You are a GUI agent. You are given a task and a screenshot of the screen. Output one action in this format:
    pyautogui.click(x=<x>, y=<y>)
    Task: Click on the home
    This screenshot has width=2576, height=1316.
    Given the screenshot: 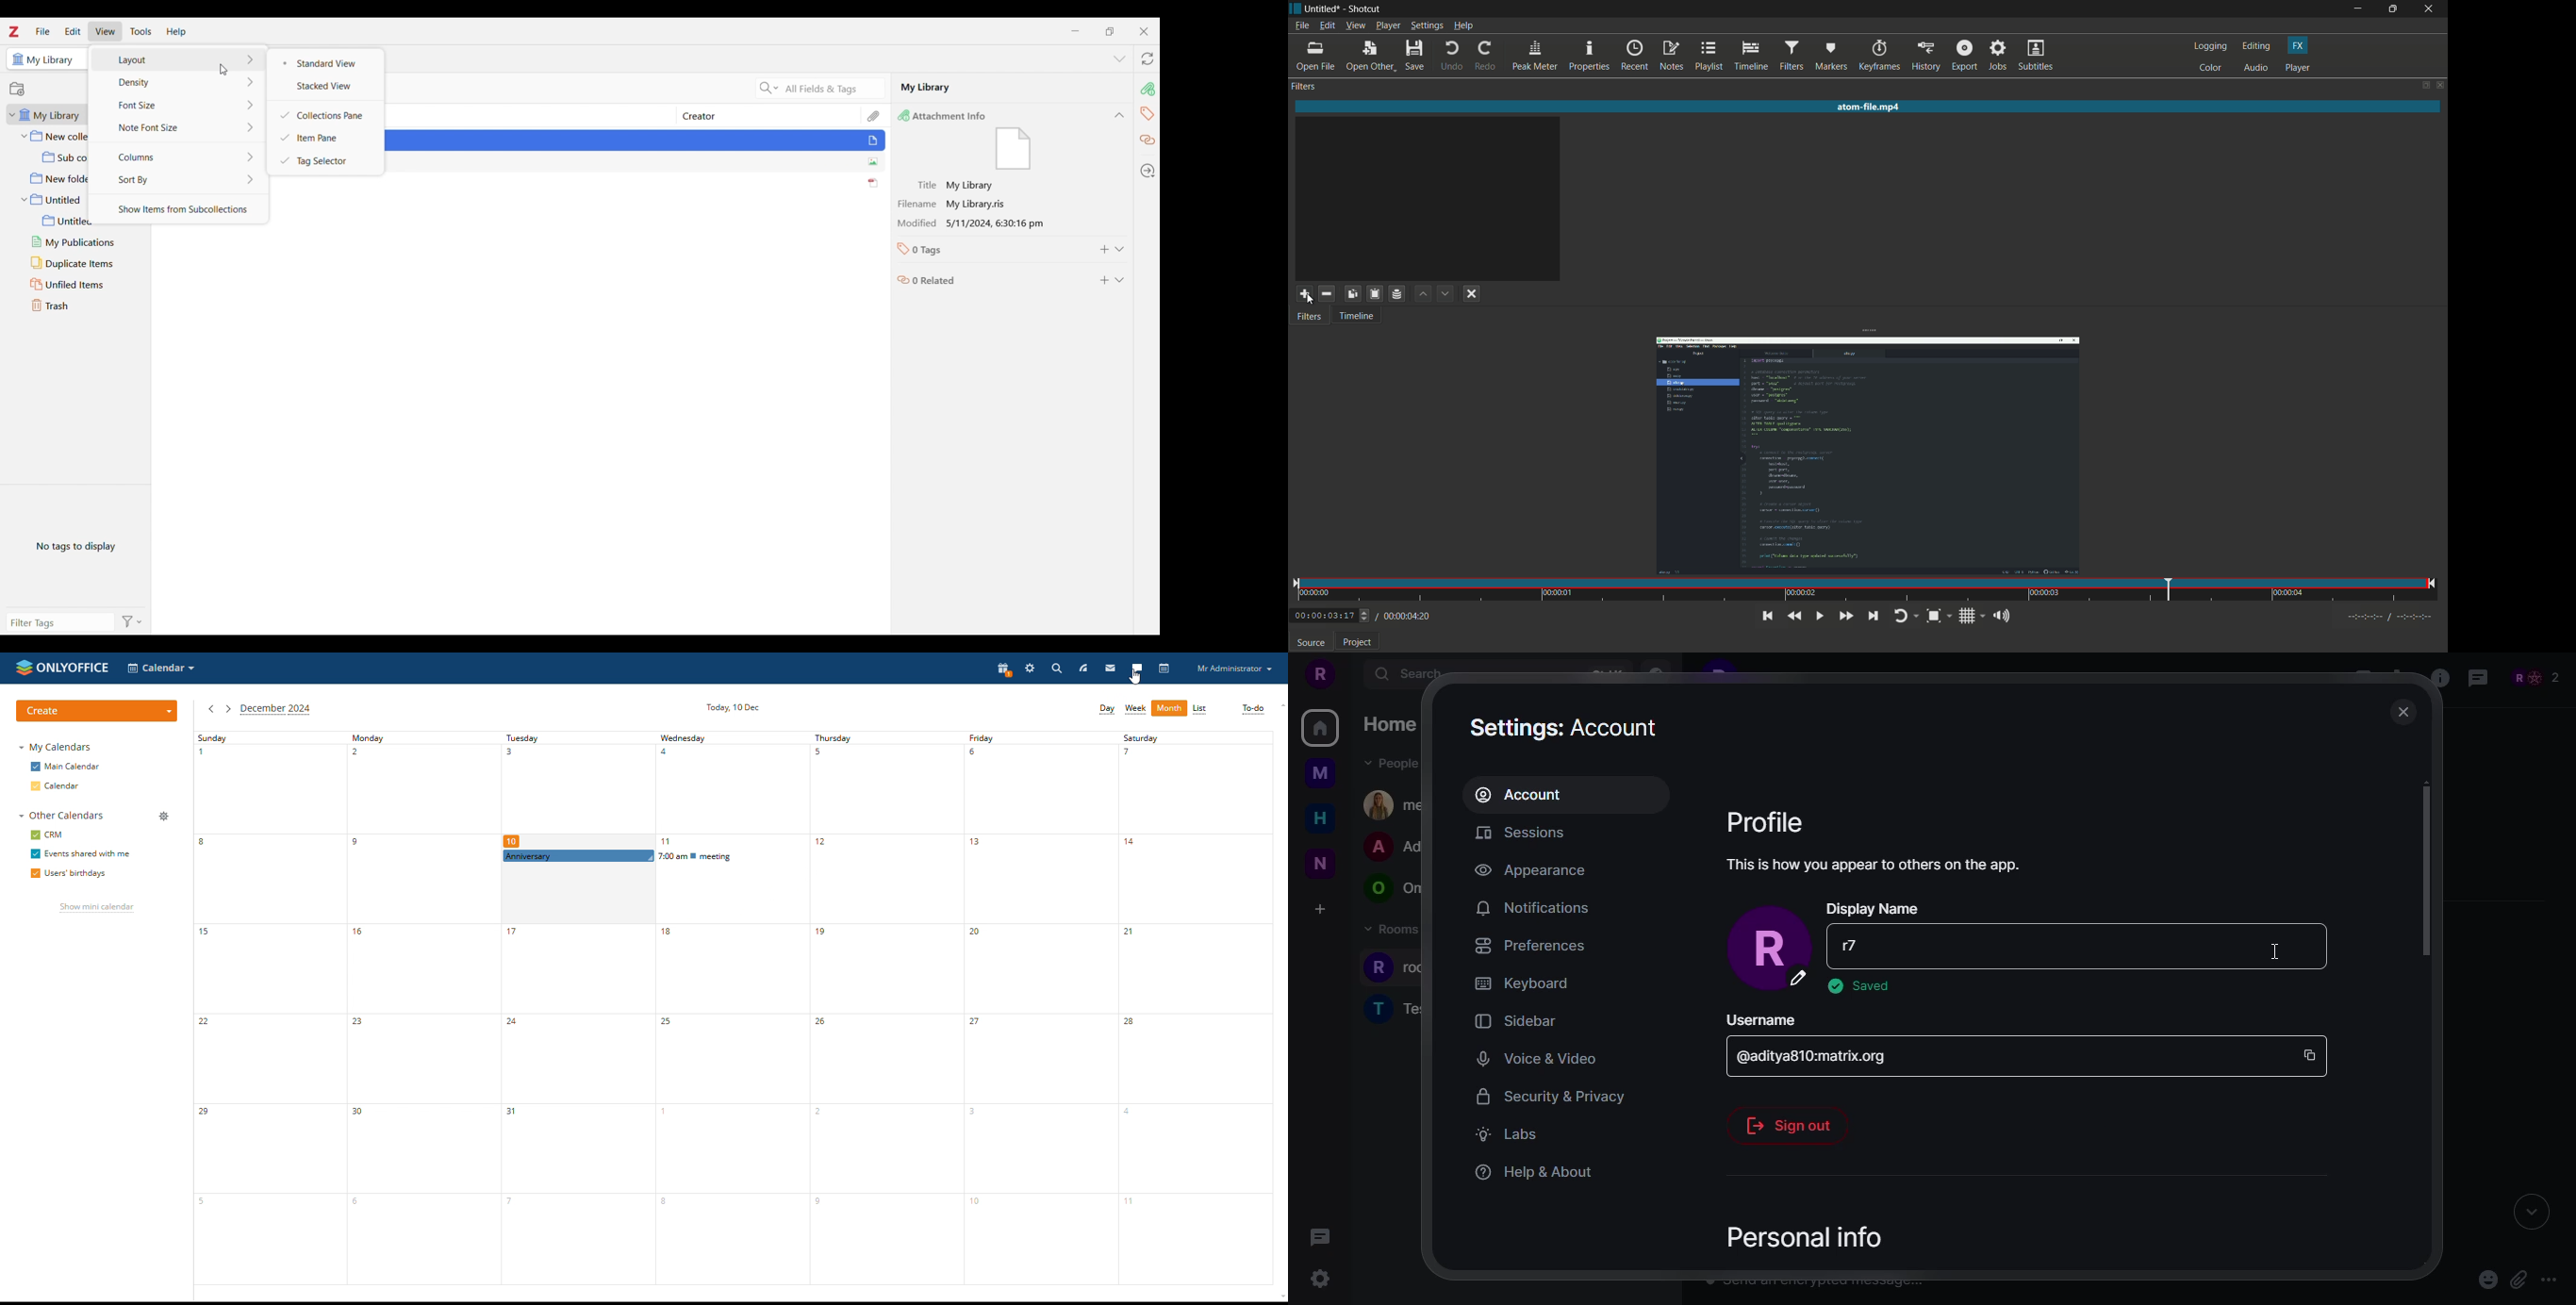 What is the action you would take?
    pyautogui.click(x=1318, y=818)
    